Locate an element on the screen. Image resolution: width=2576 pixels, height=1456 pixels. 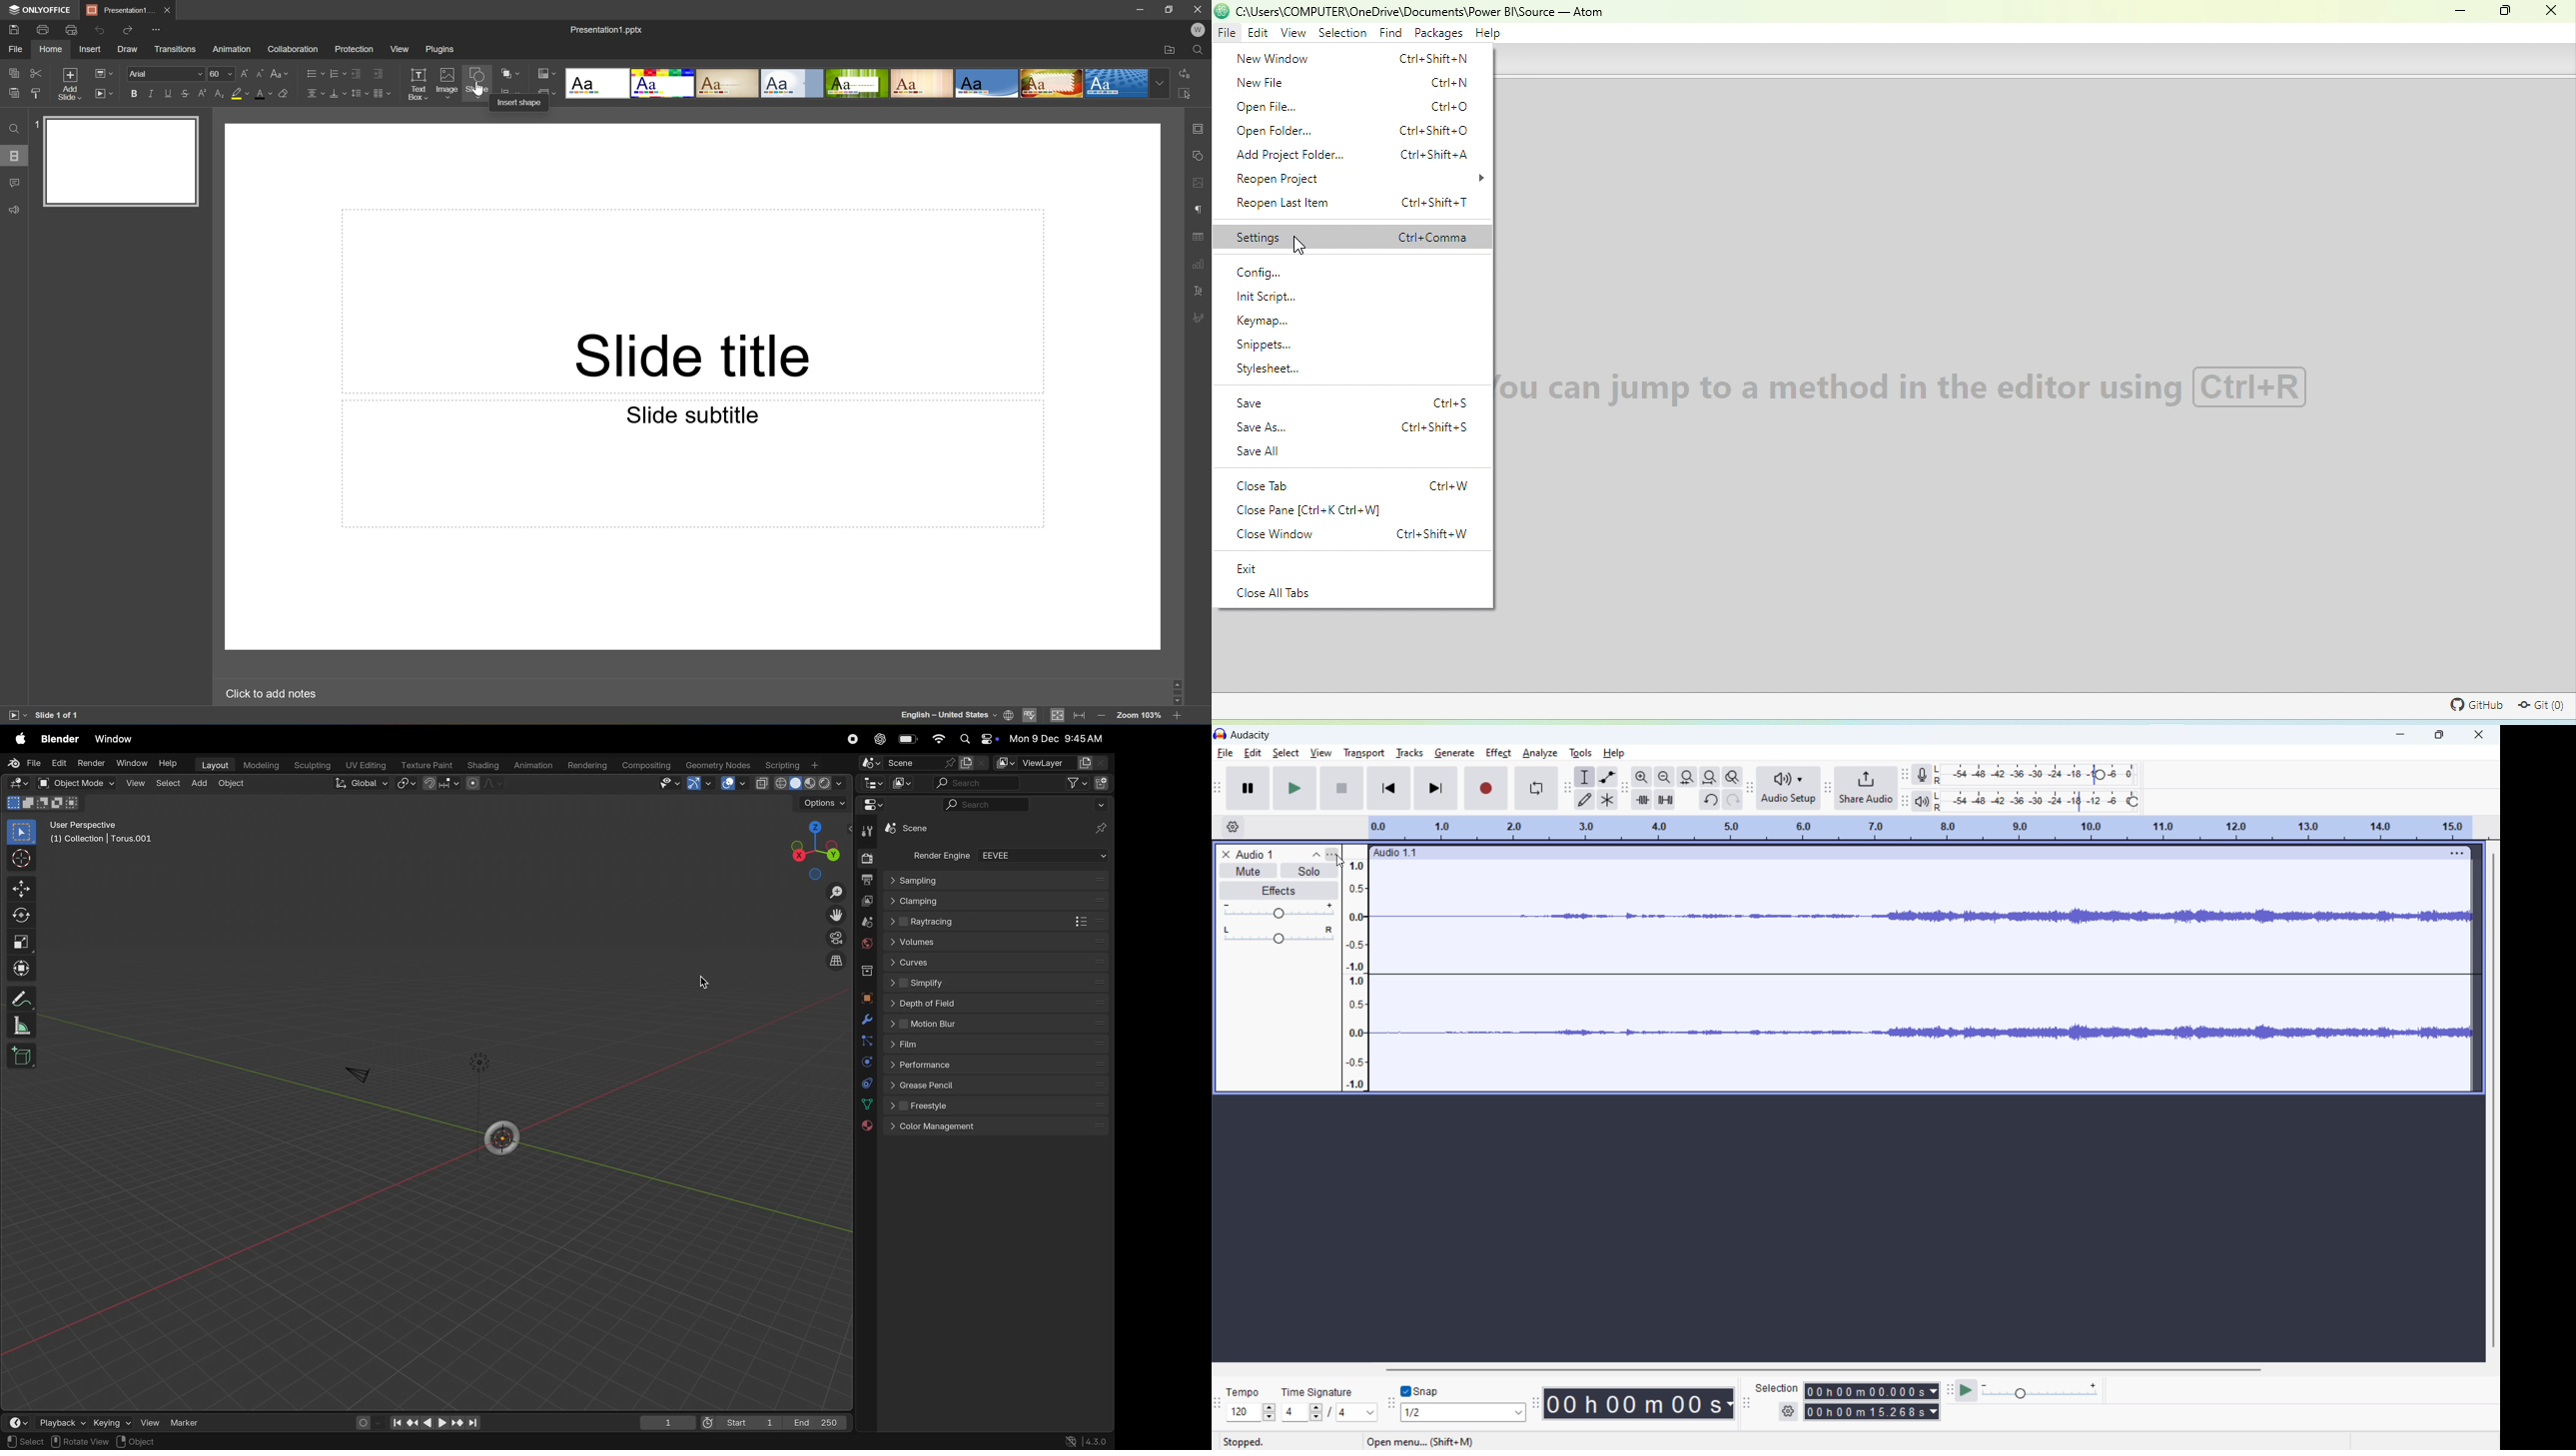
view menu is located at coordinates (2455, 853).